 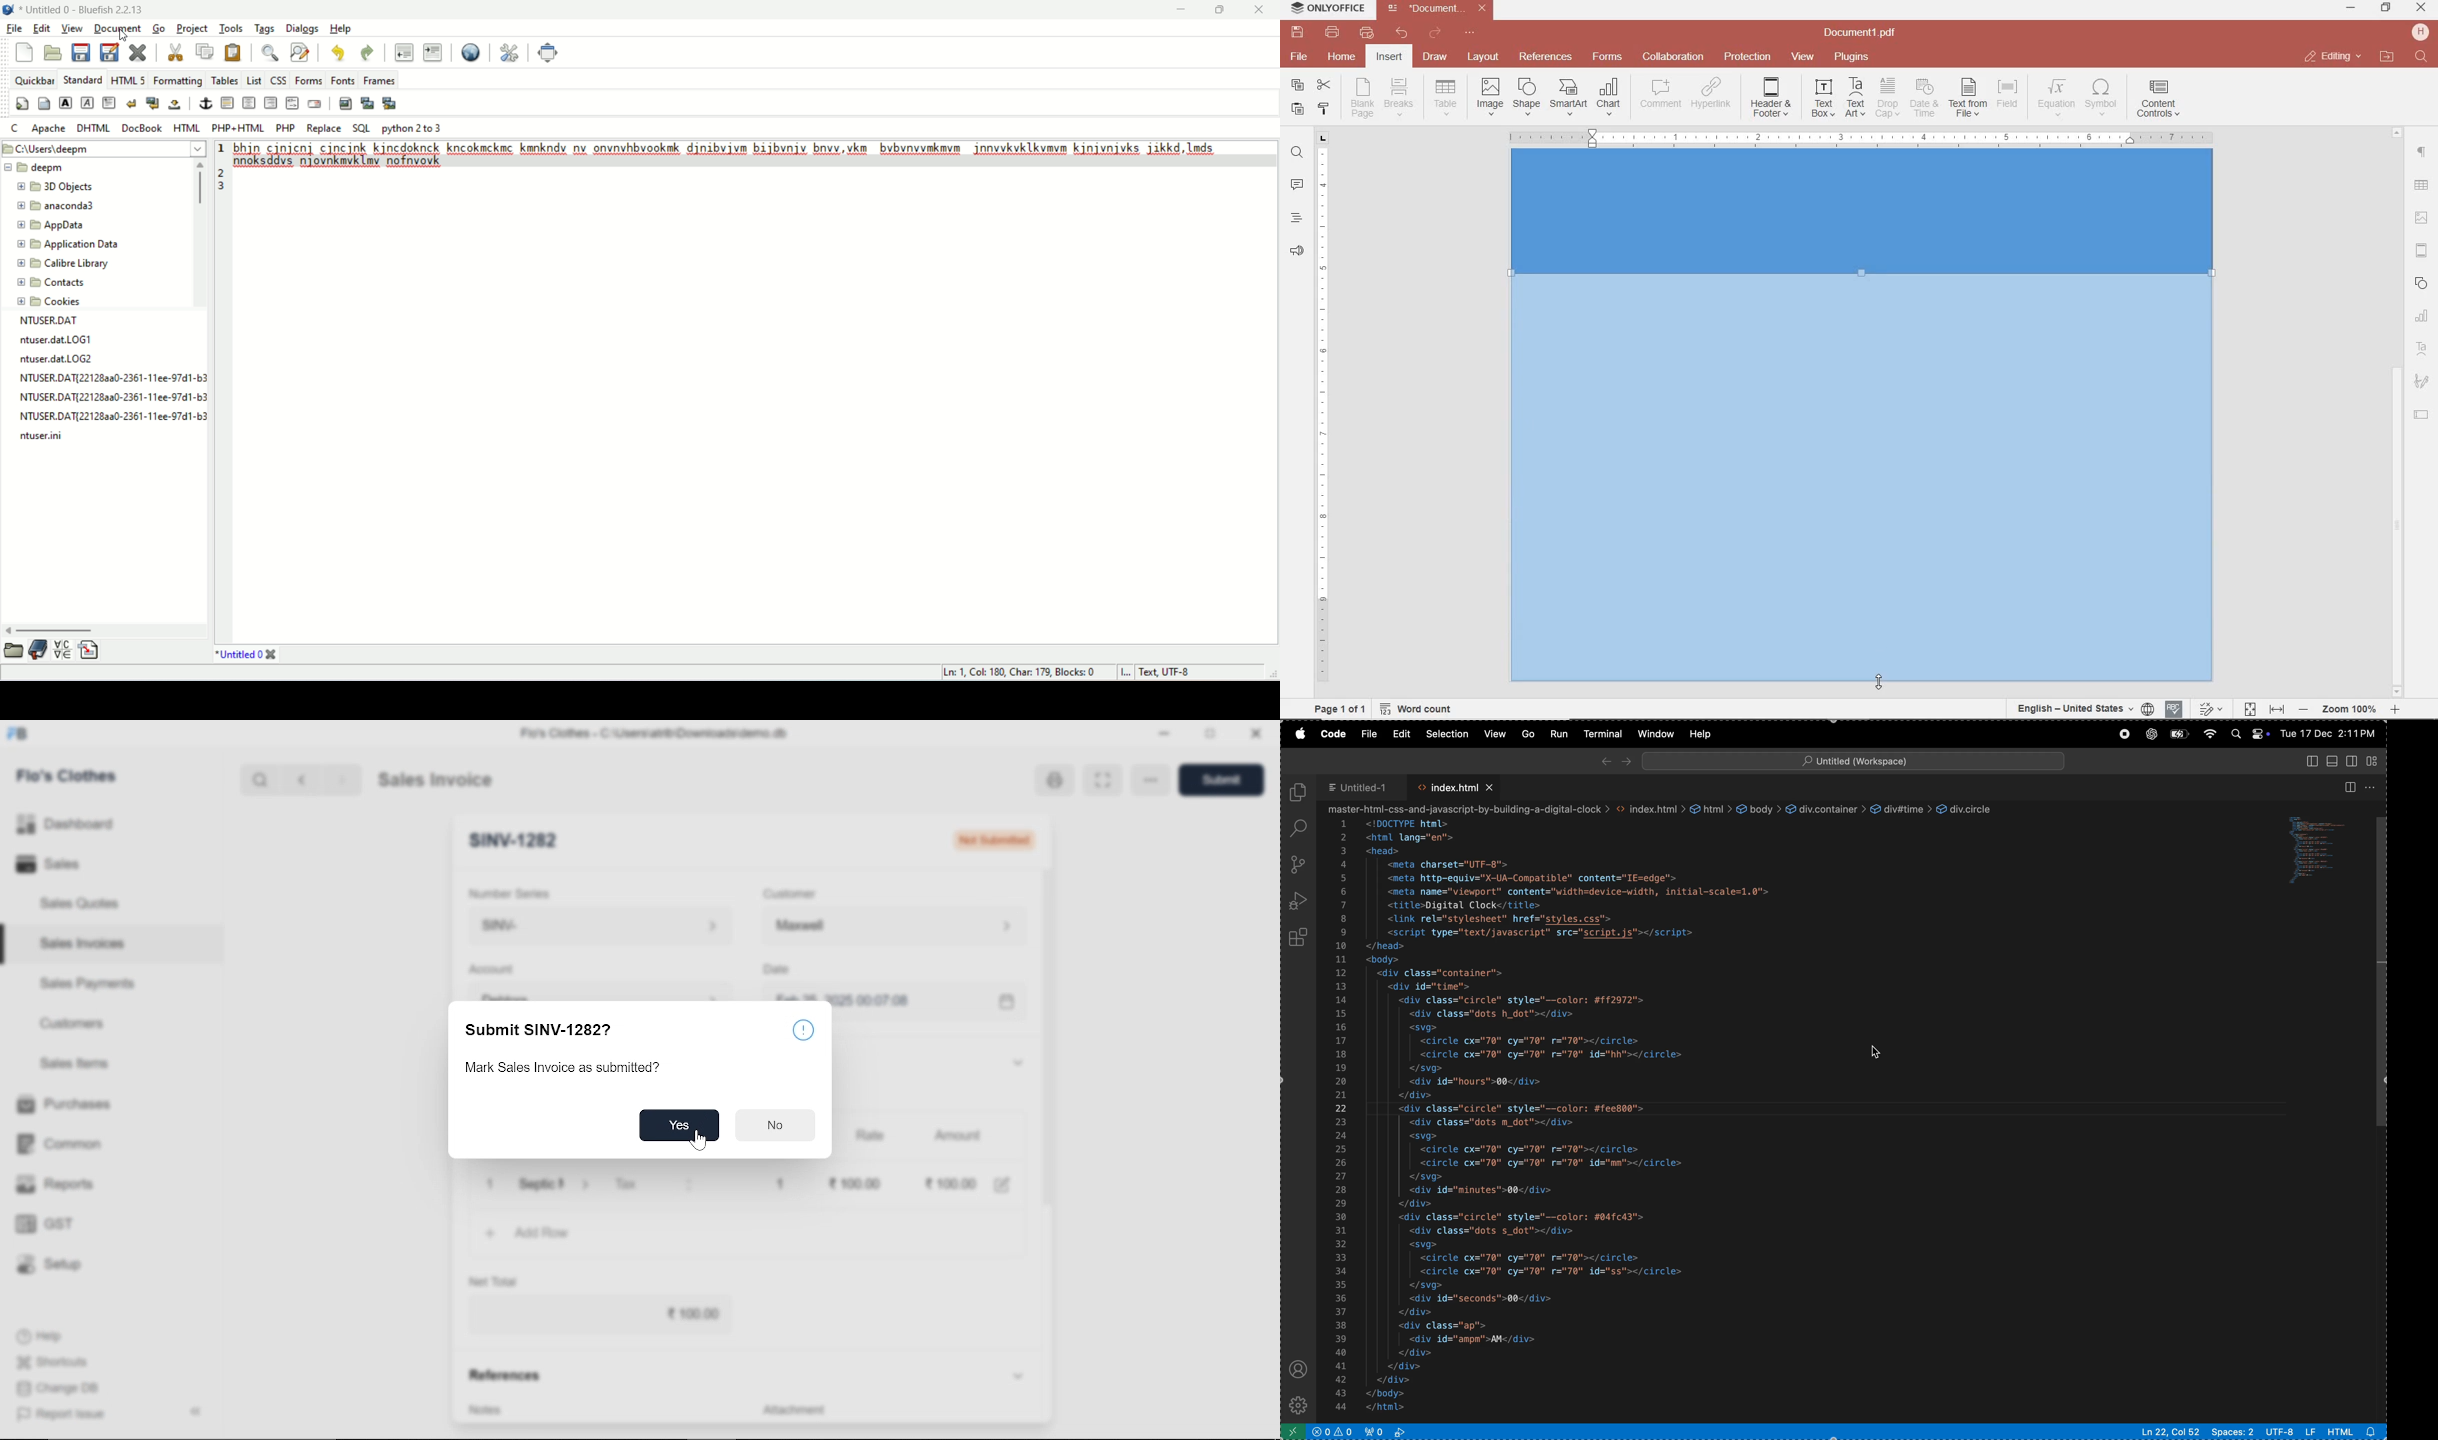 I want to click on appdata, so click(x=51, y=225).